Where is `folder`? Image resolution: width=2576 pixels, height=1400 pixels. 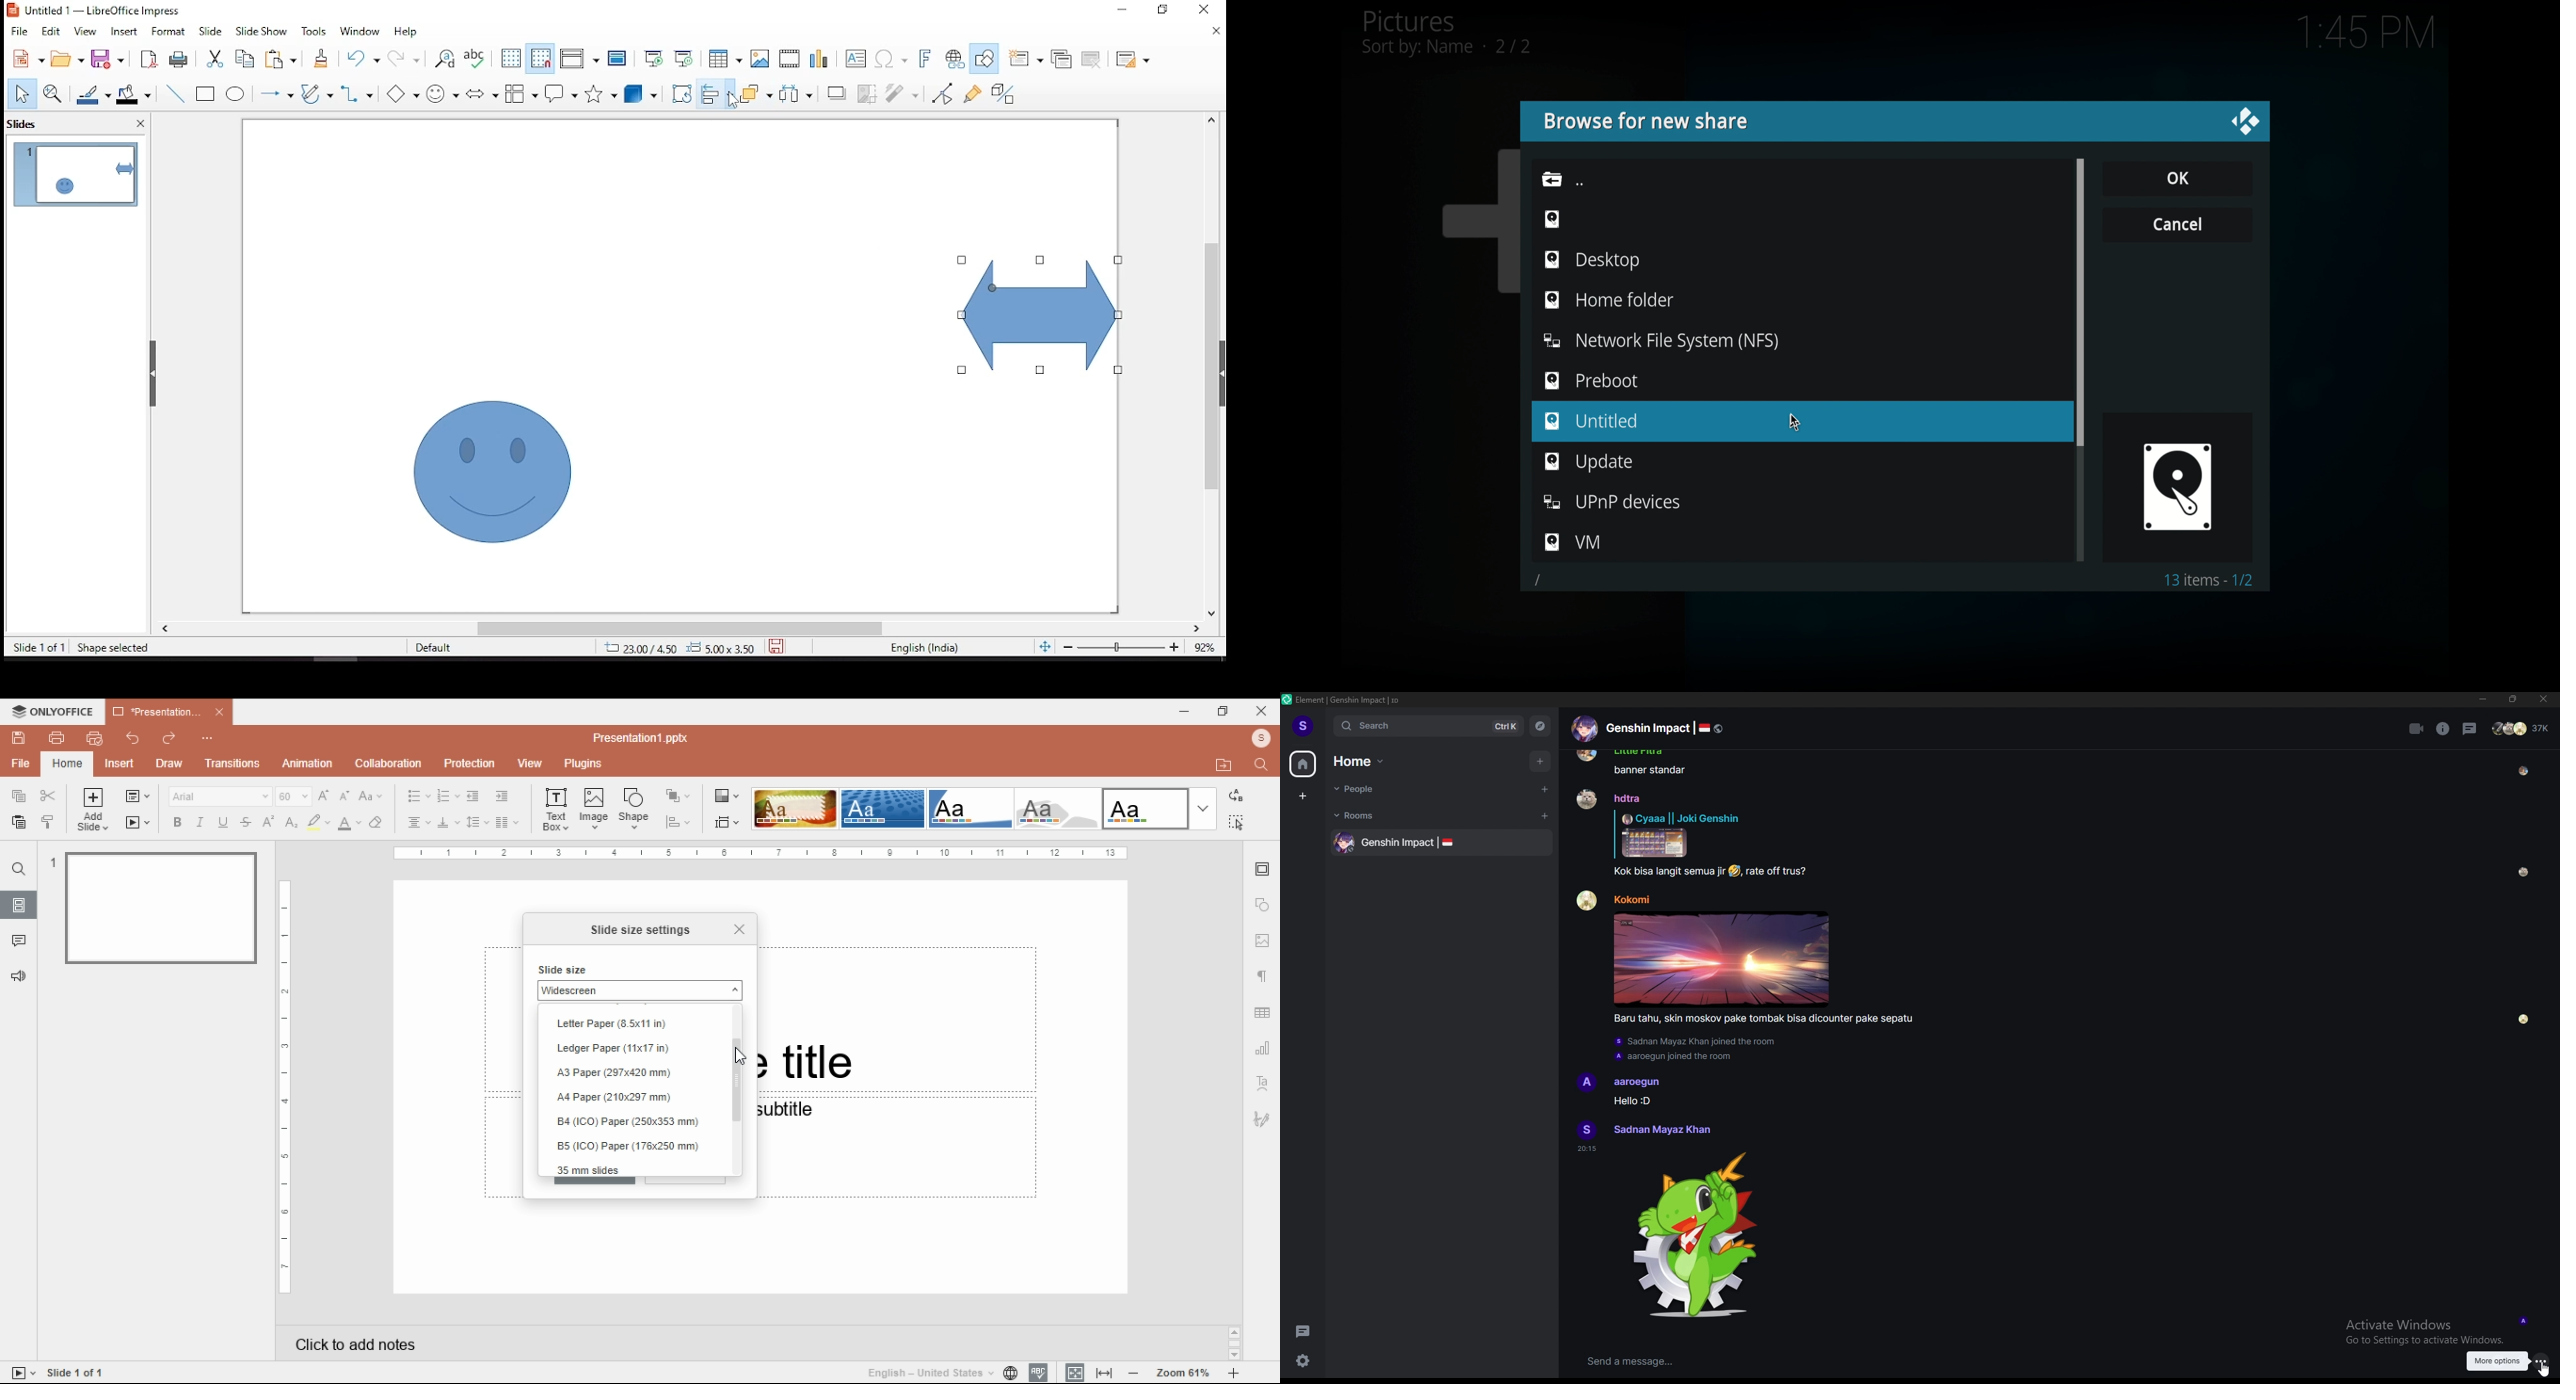 folder is located at coordinates (1588, 462).